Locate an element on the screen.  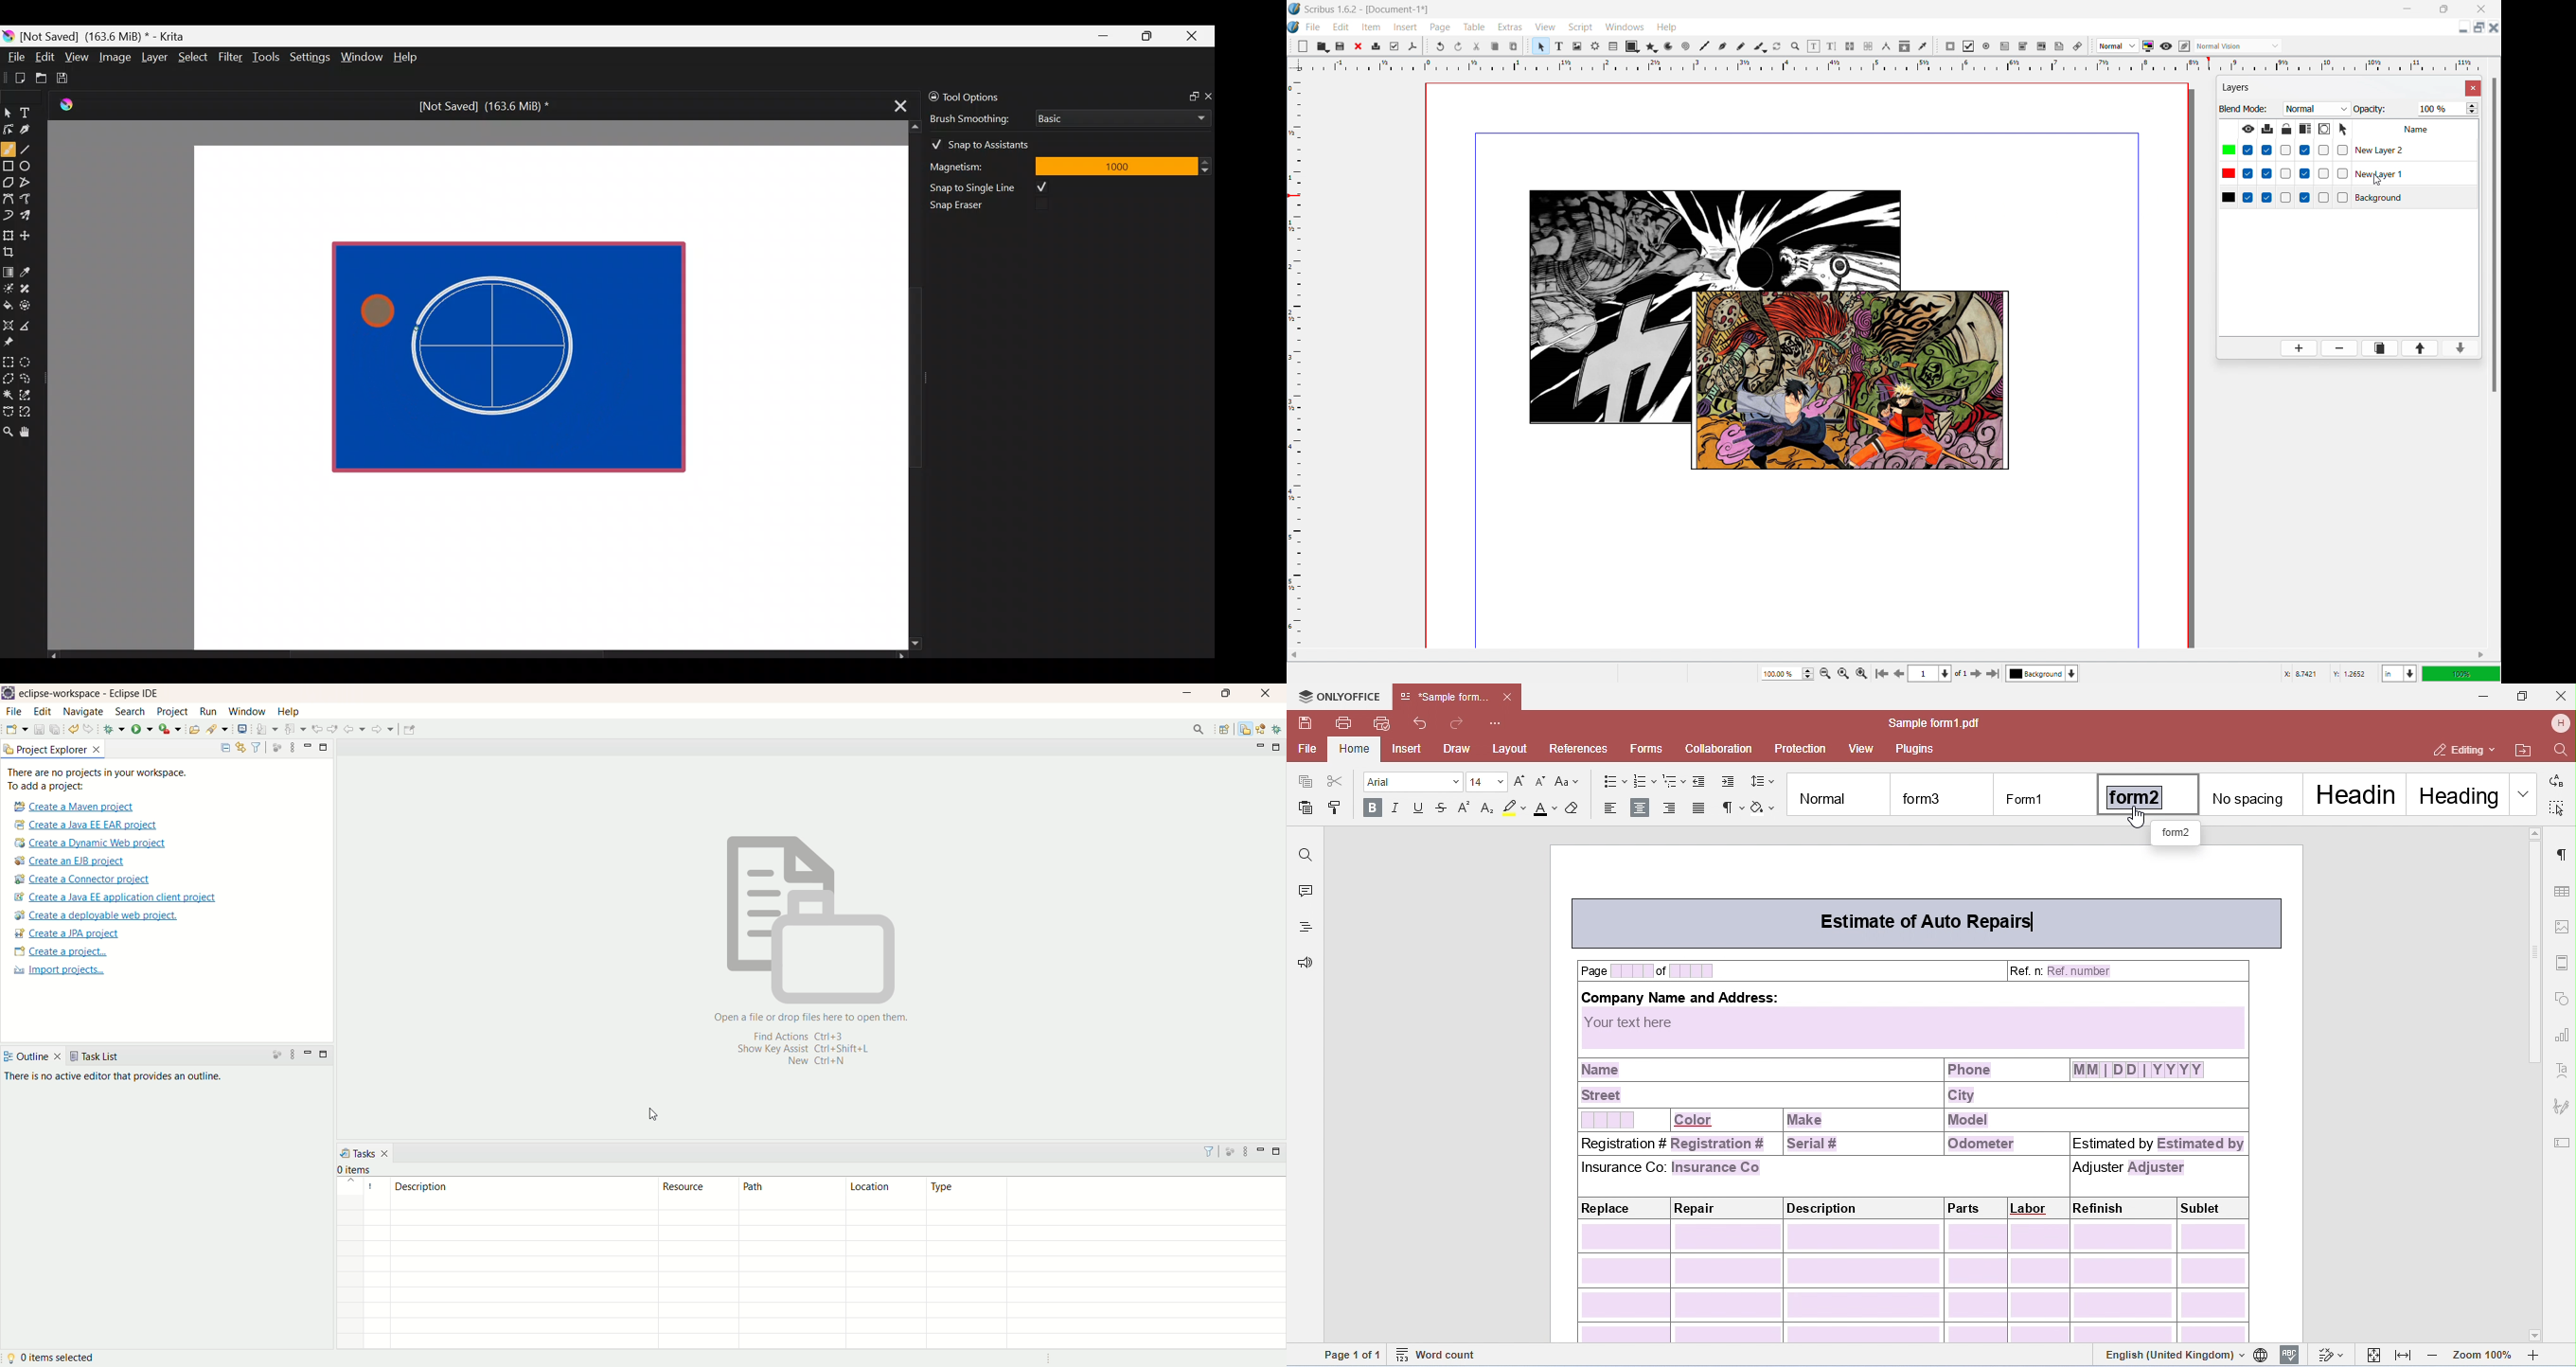
cursor is located at coordinates (2376, 178).